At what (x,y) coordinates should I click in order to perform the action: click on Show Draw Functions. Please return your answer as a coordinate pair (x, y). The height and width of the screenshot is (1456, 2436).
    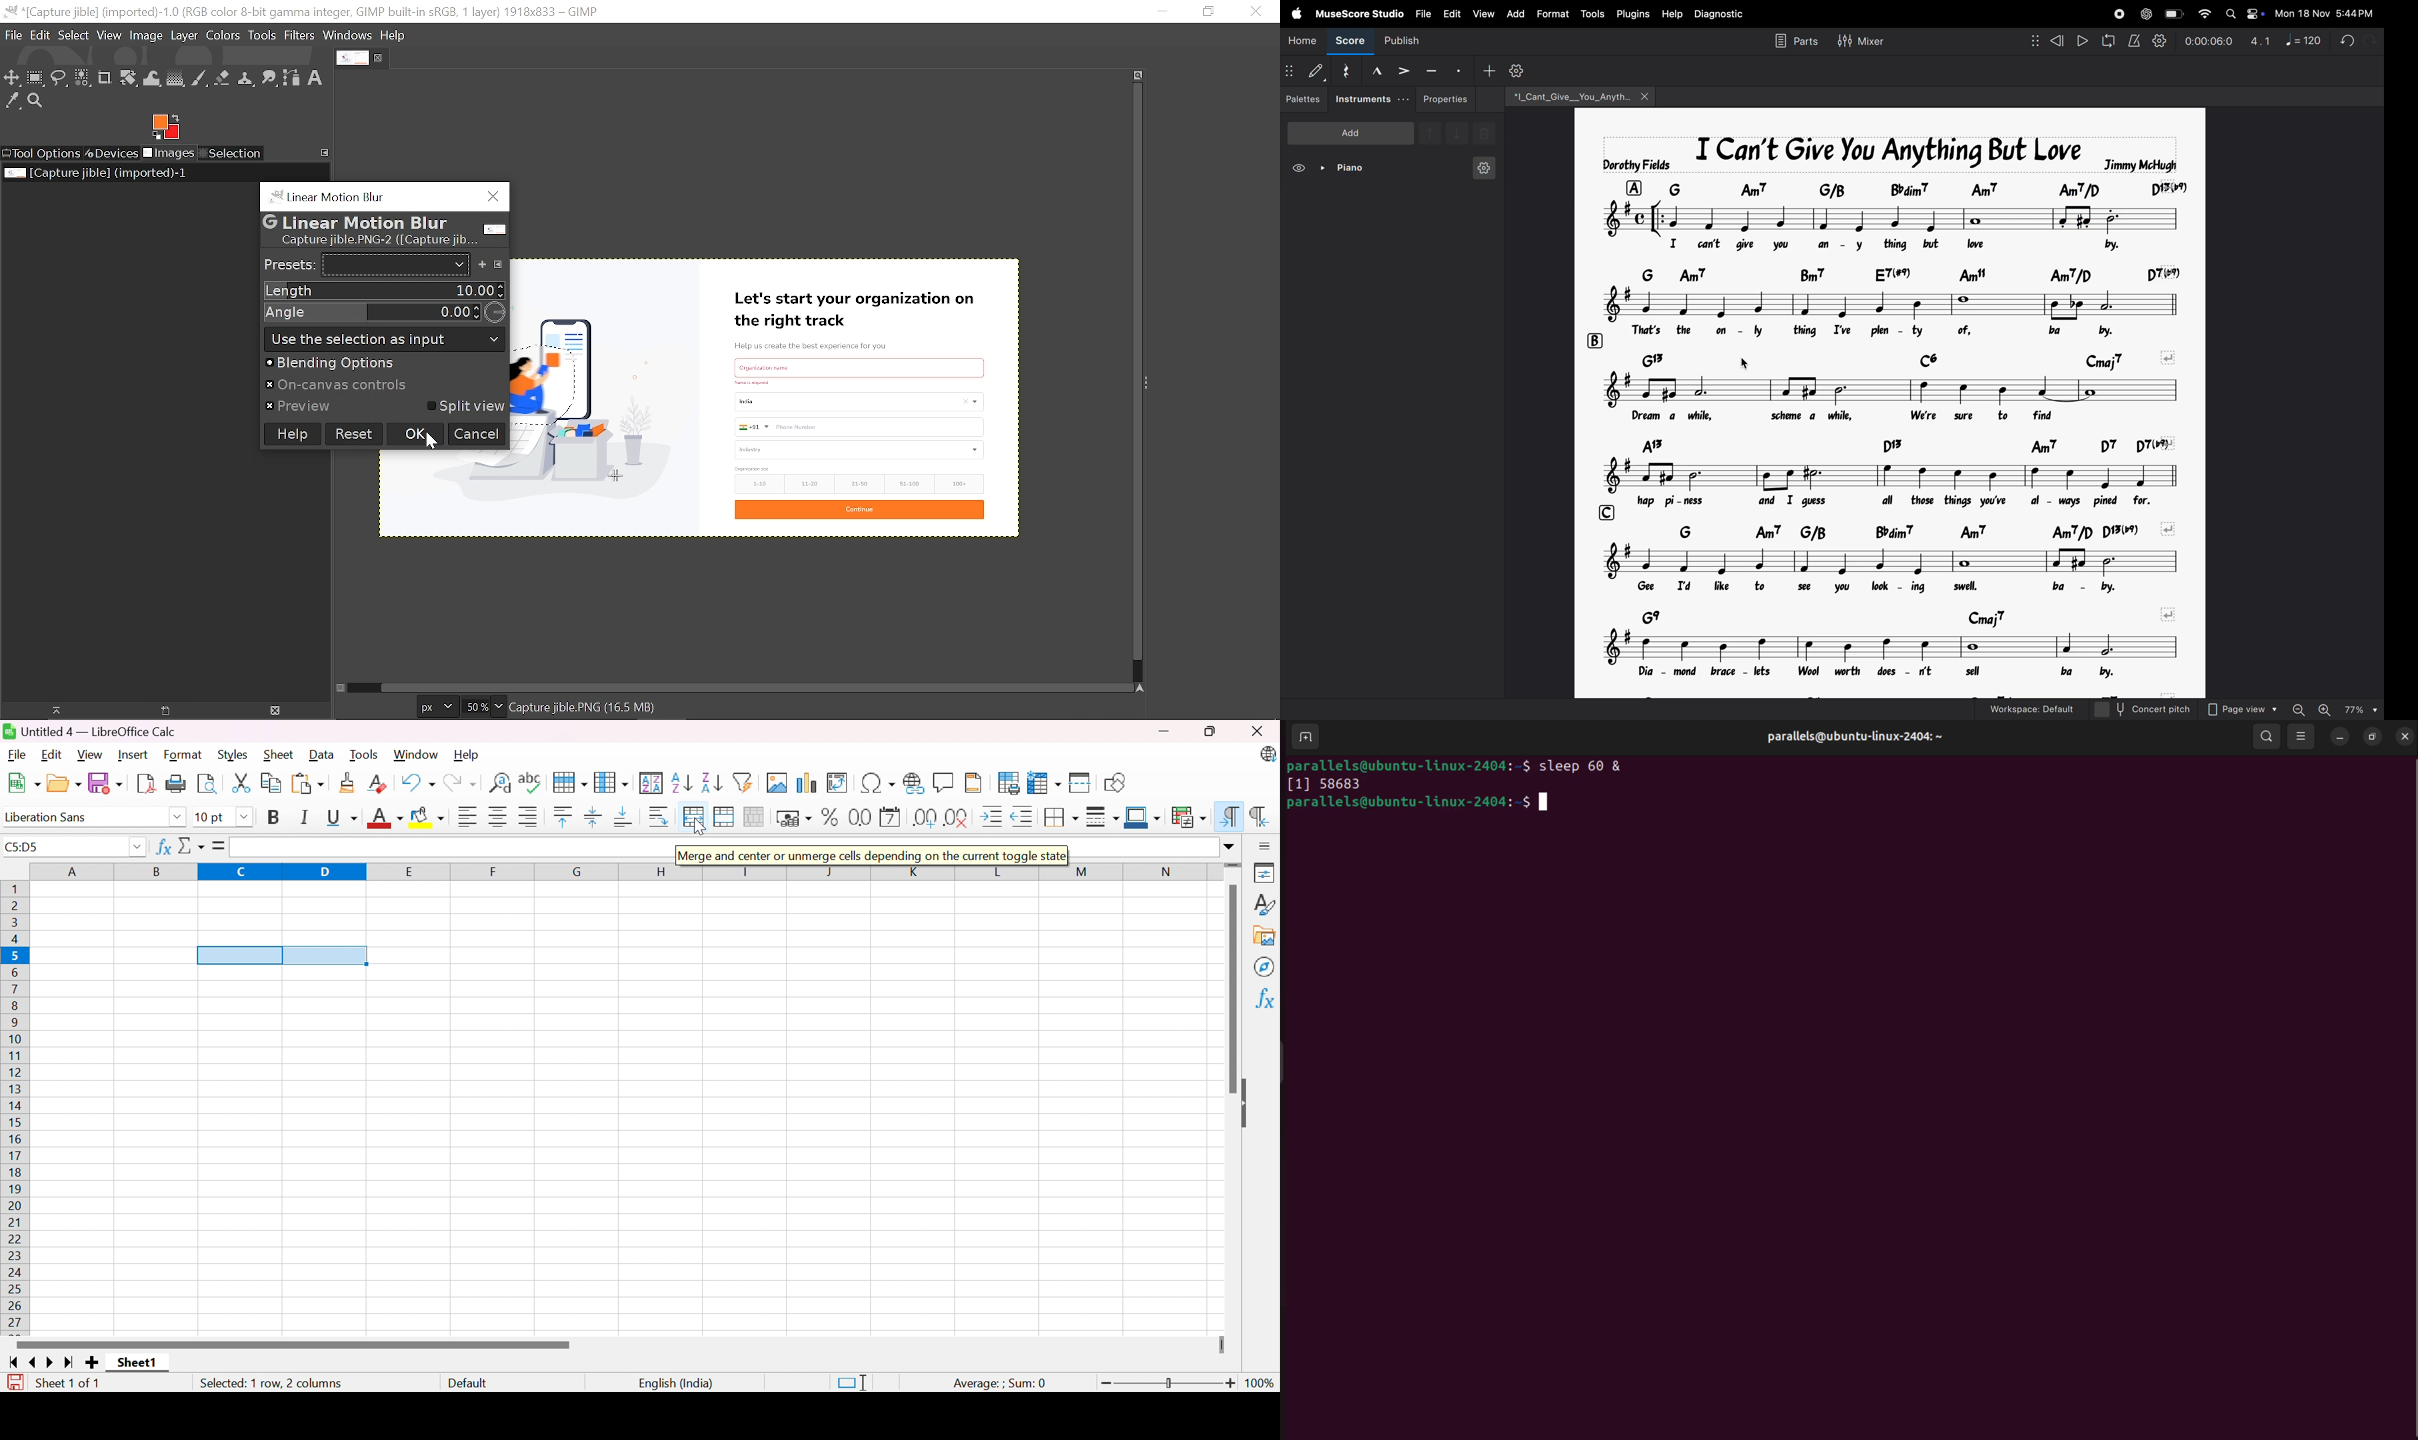
    Looking at the image, I should click on (1113, 782).